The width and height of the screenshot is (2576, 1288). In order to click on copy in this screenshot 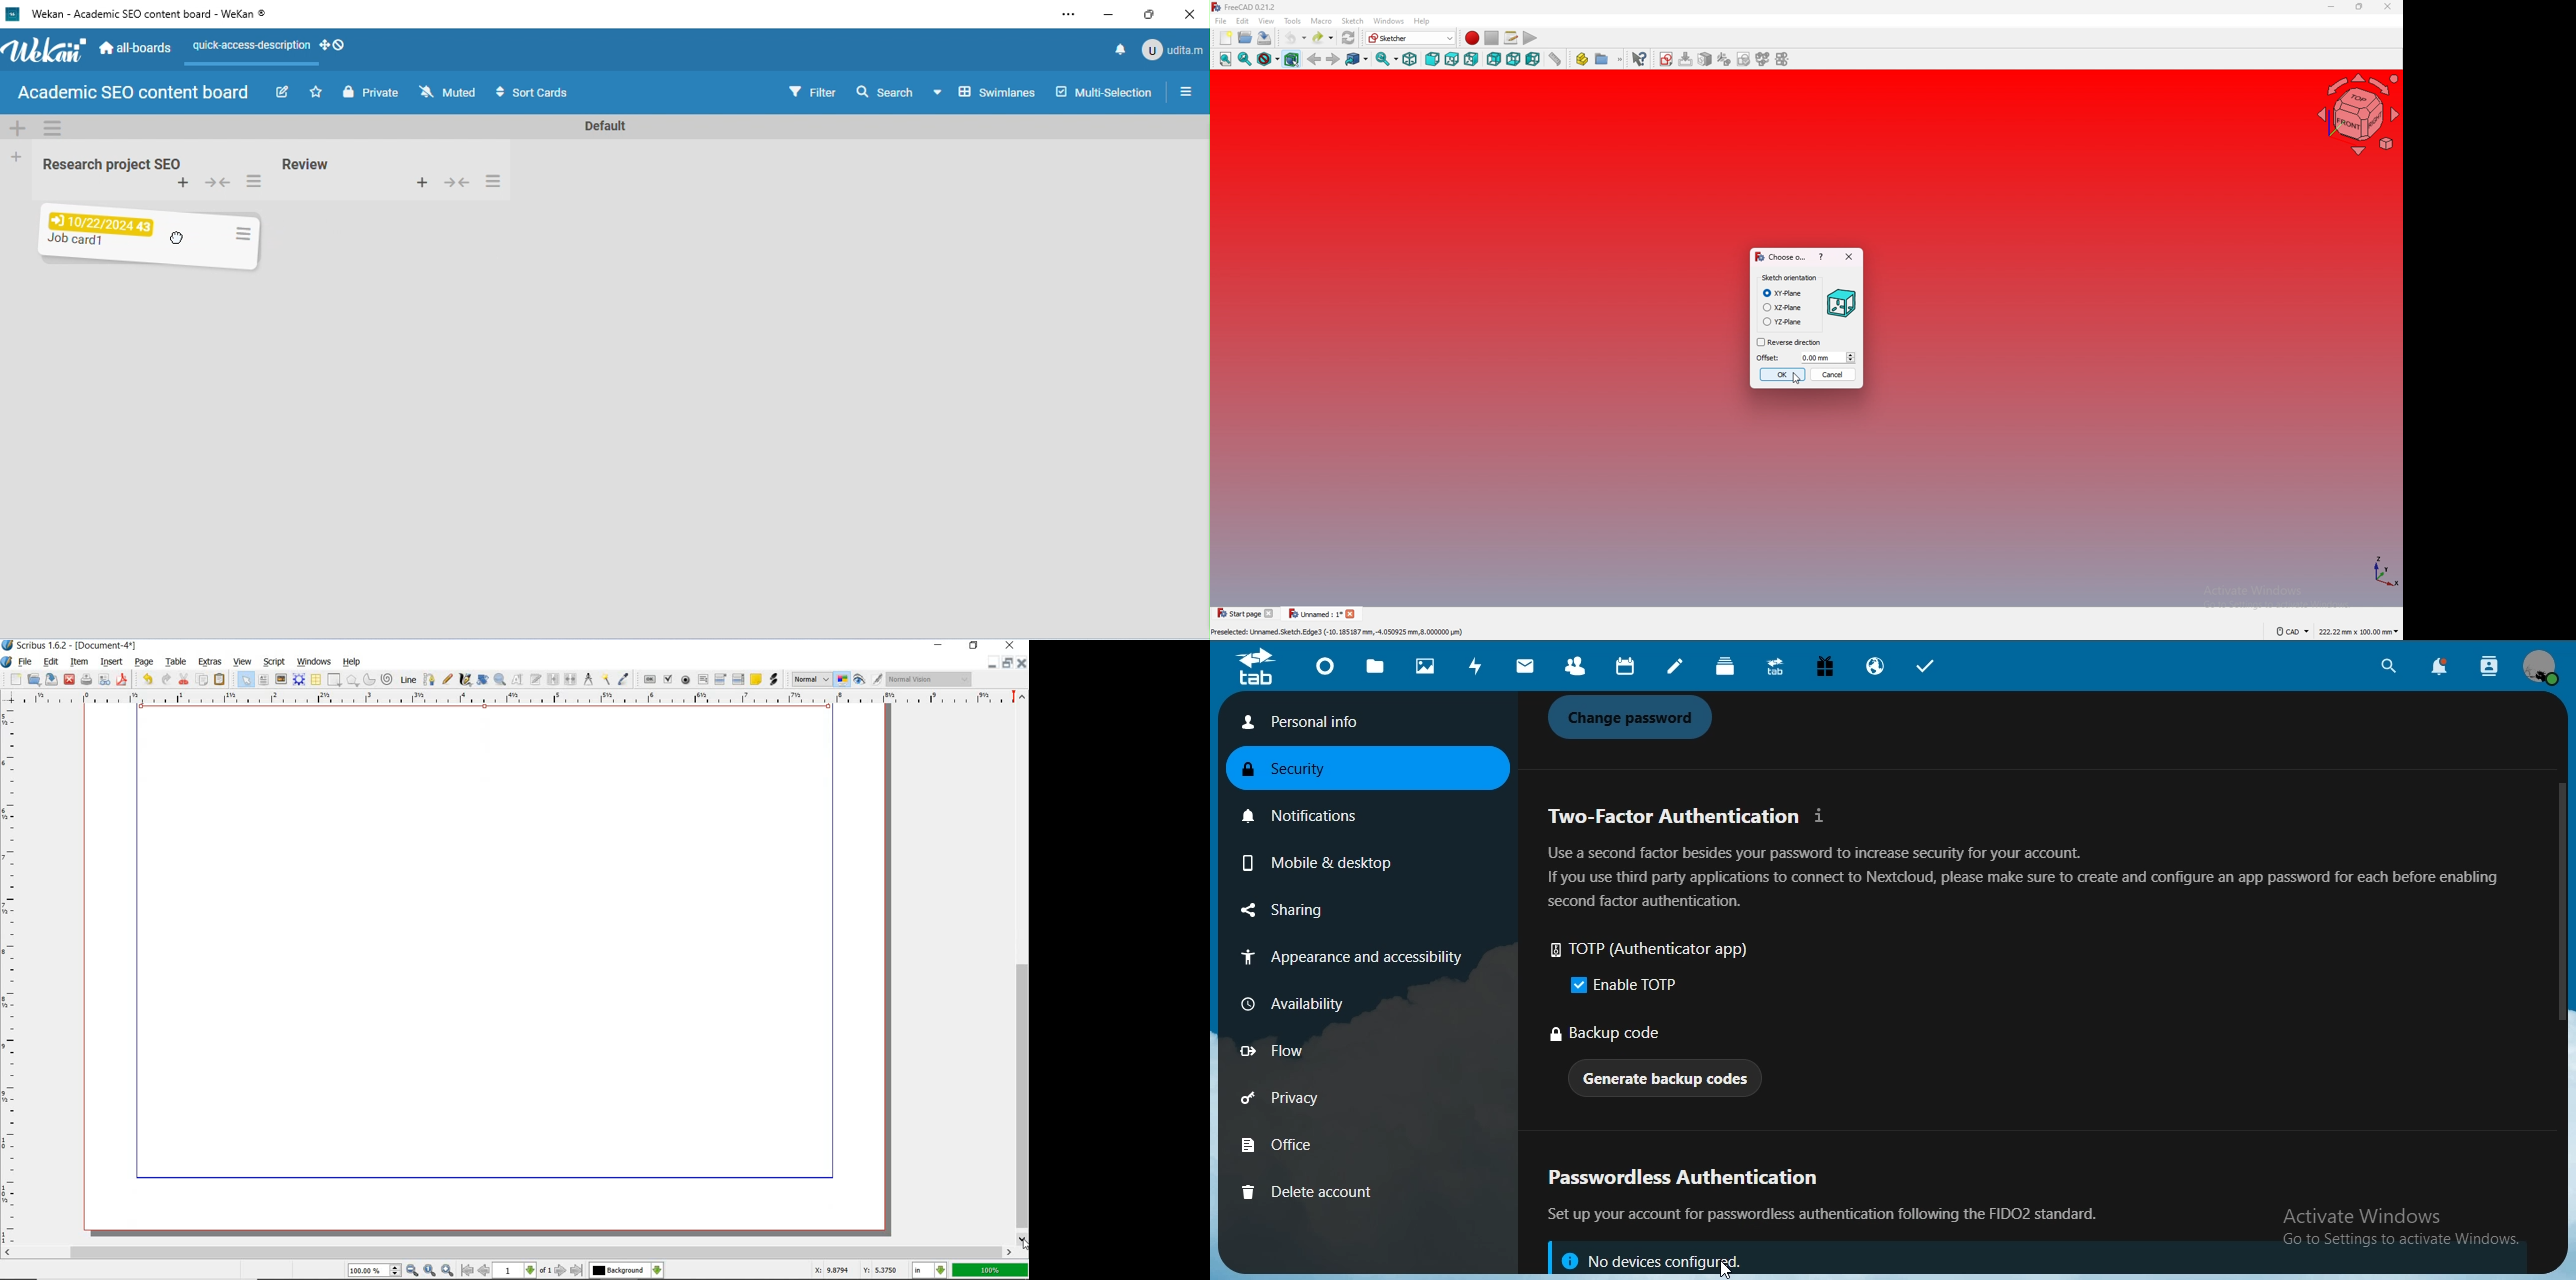, I will do `click(203, 680)`.